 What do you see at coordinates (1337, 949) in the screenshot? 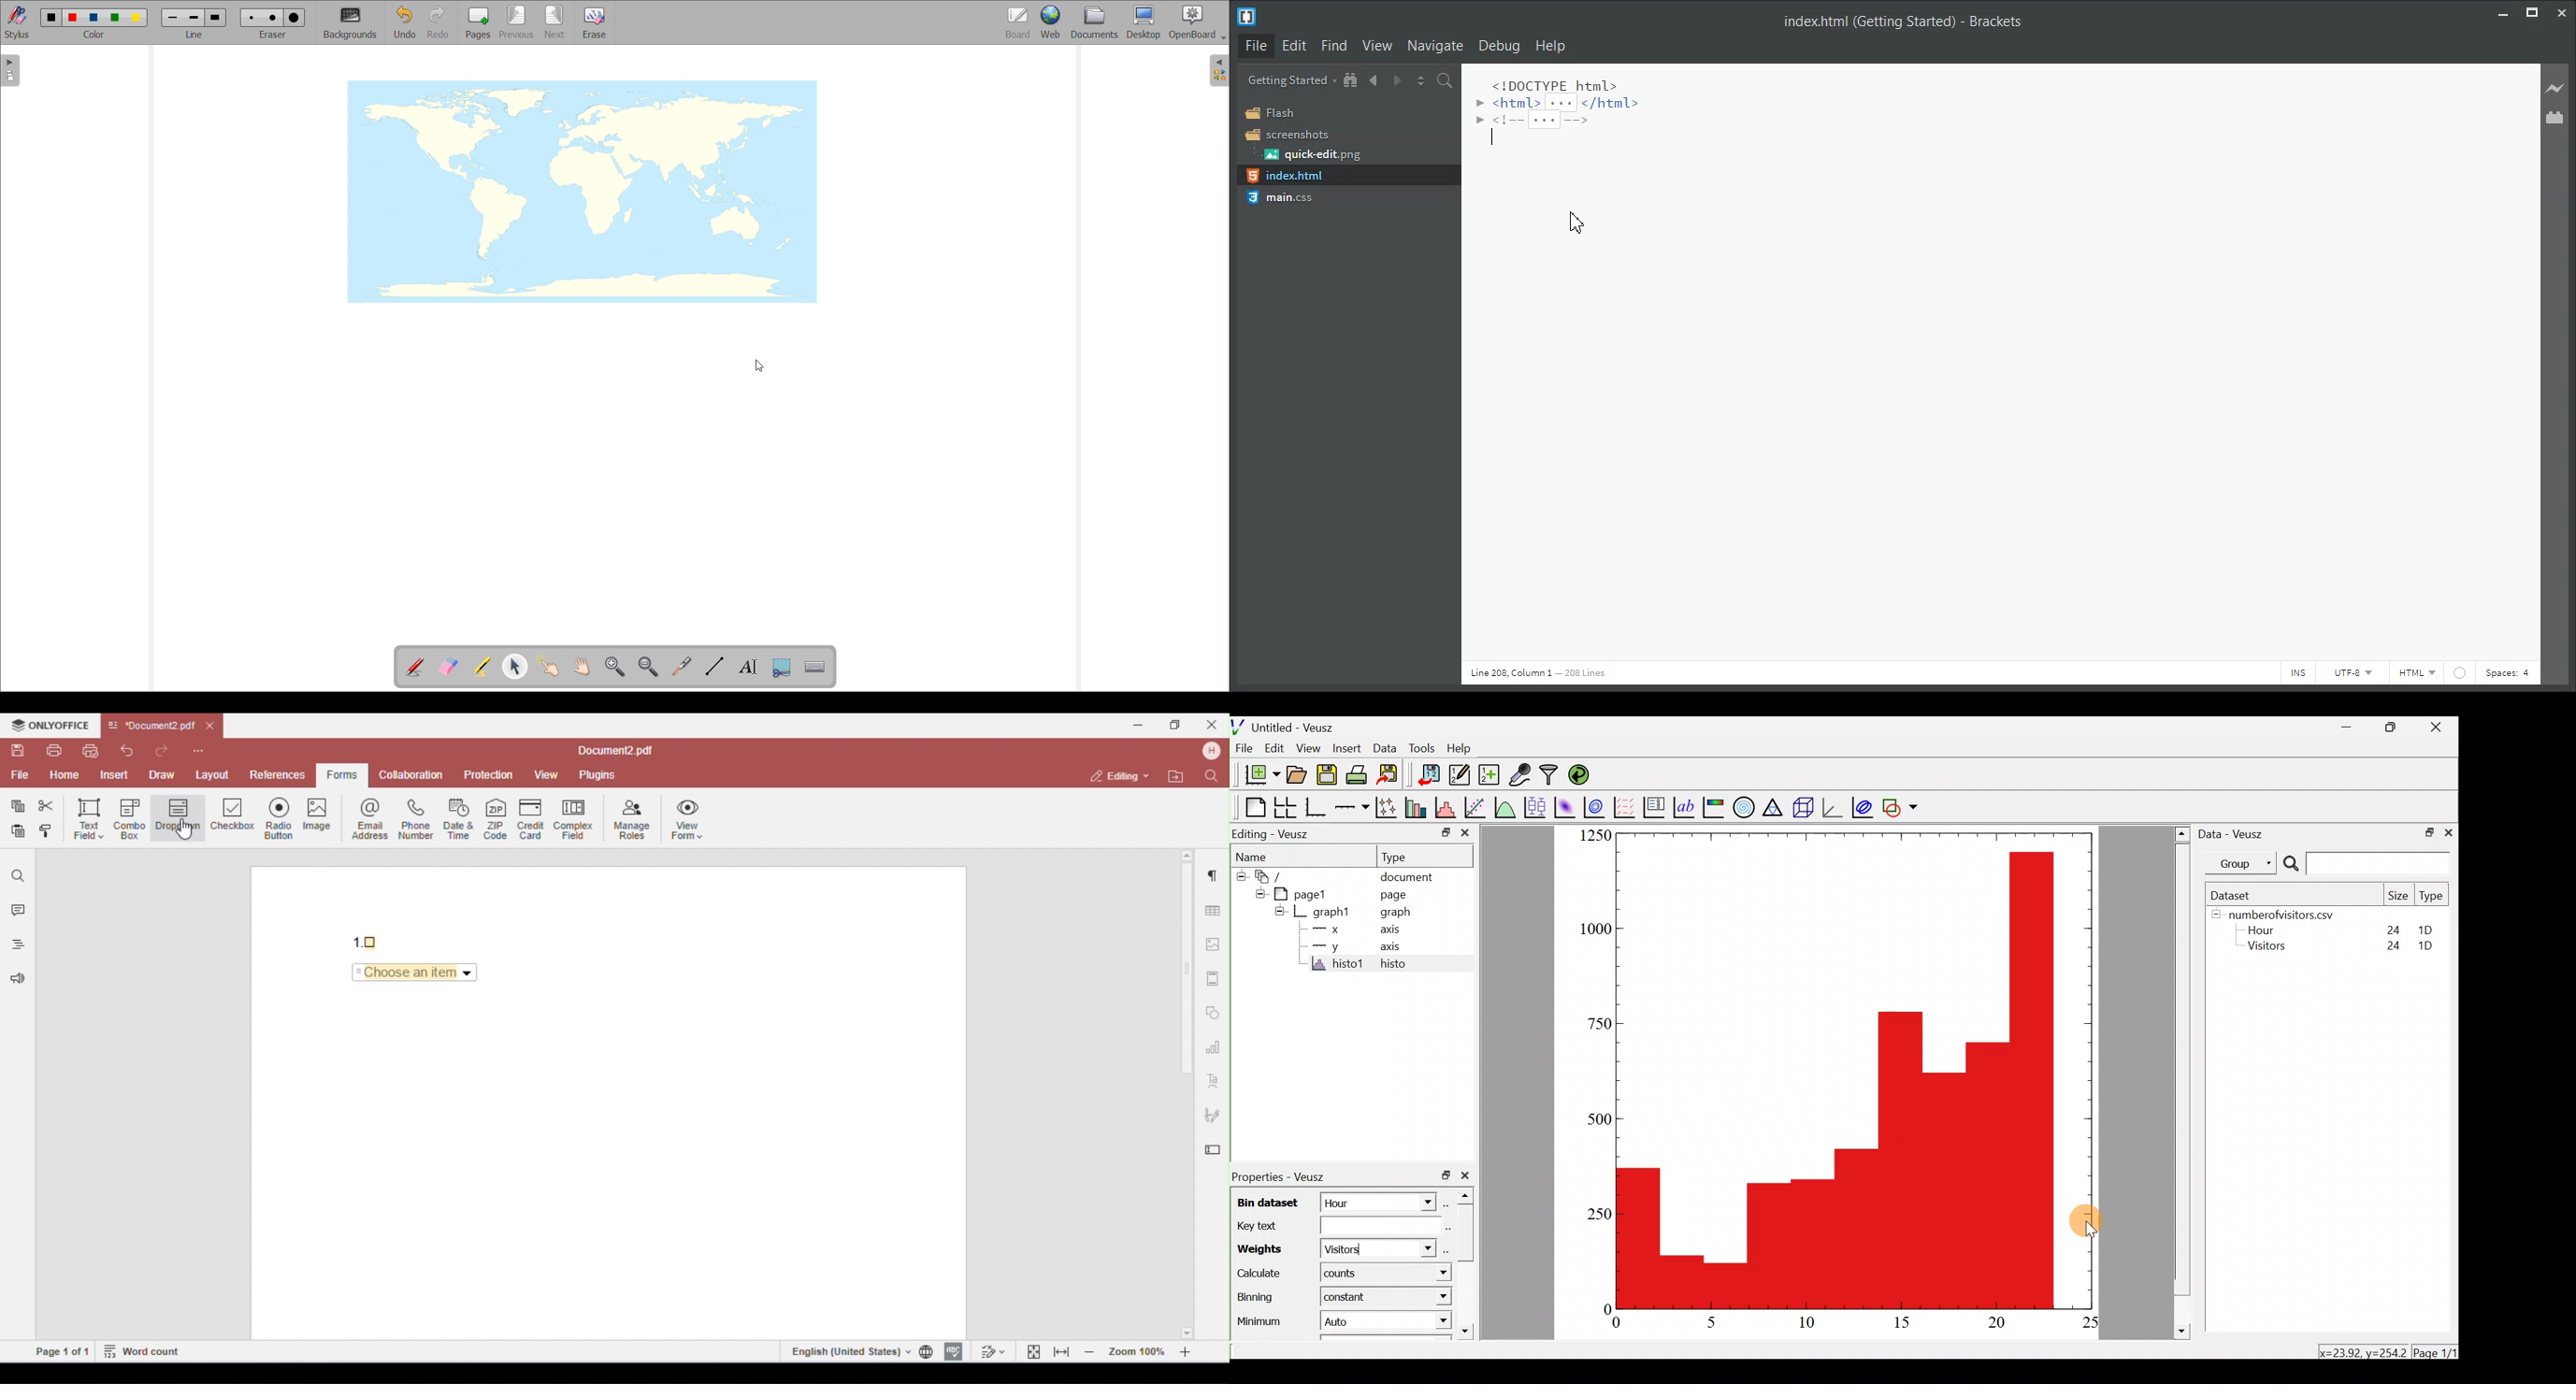
I see `y` at bounding box center [1337, 949].